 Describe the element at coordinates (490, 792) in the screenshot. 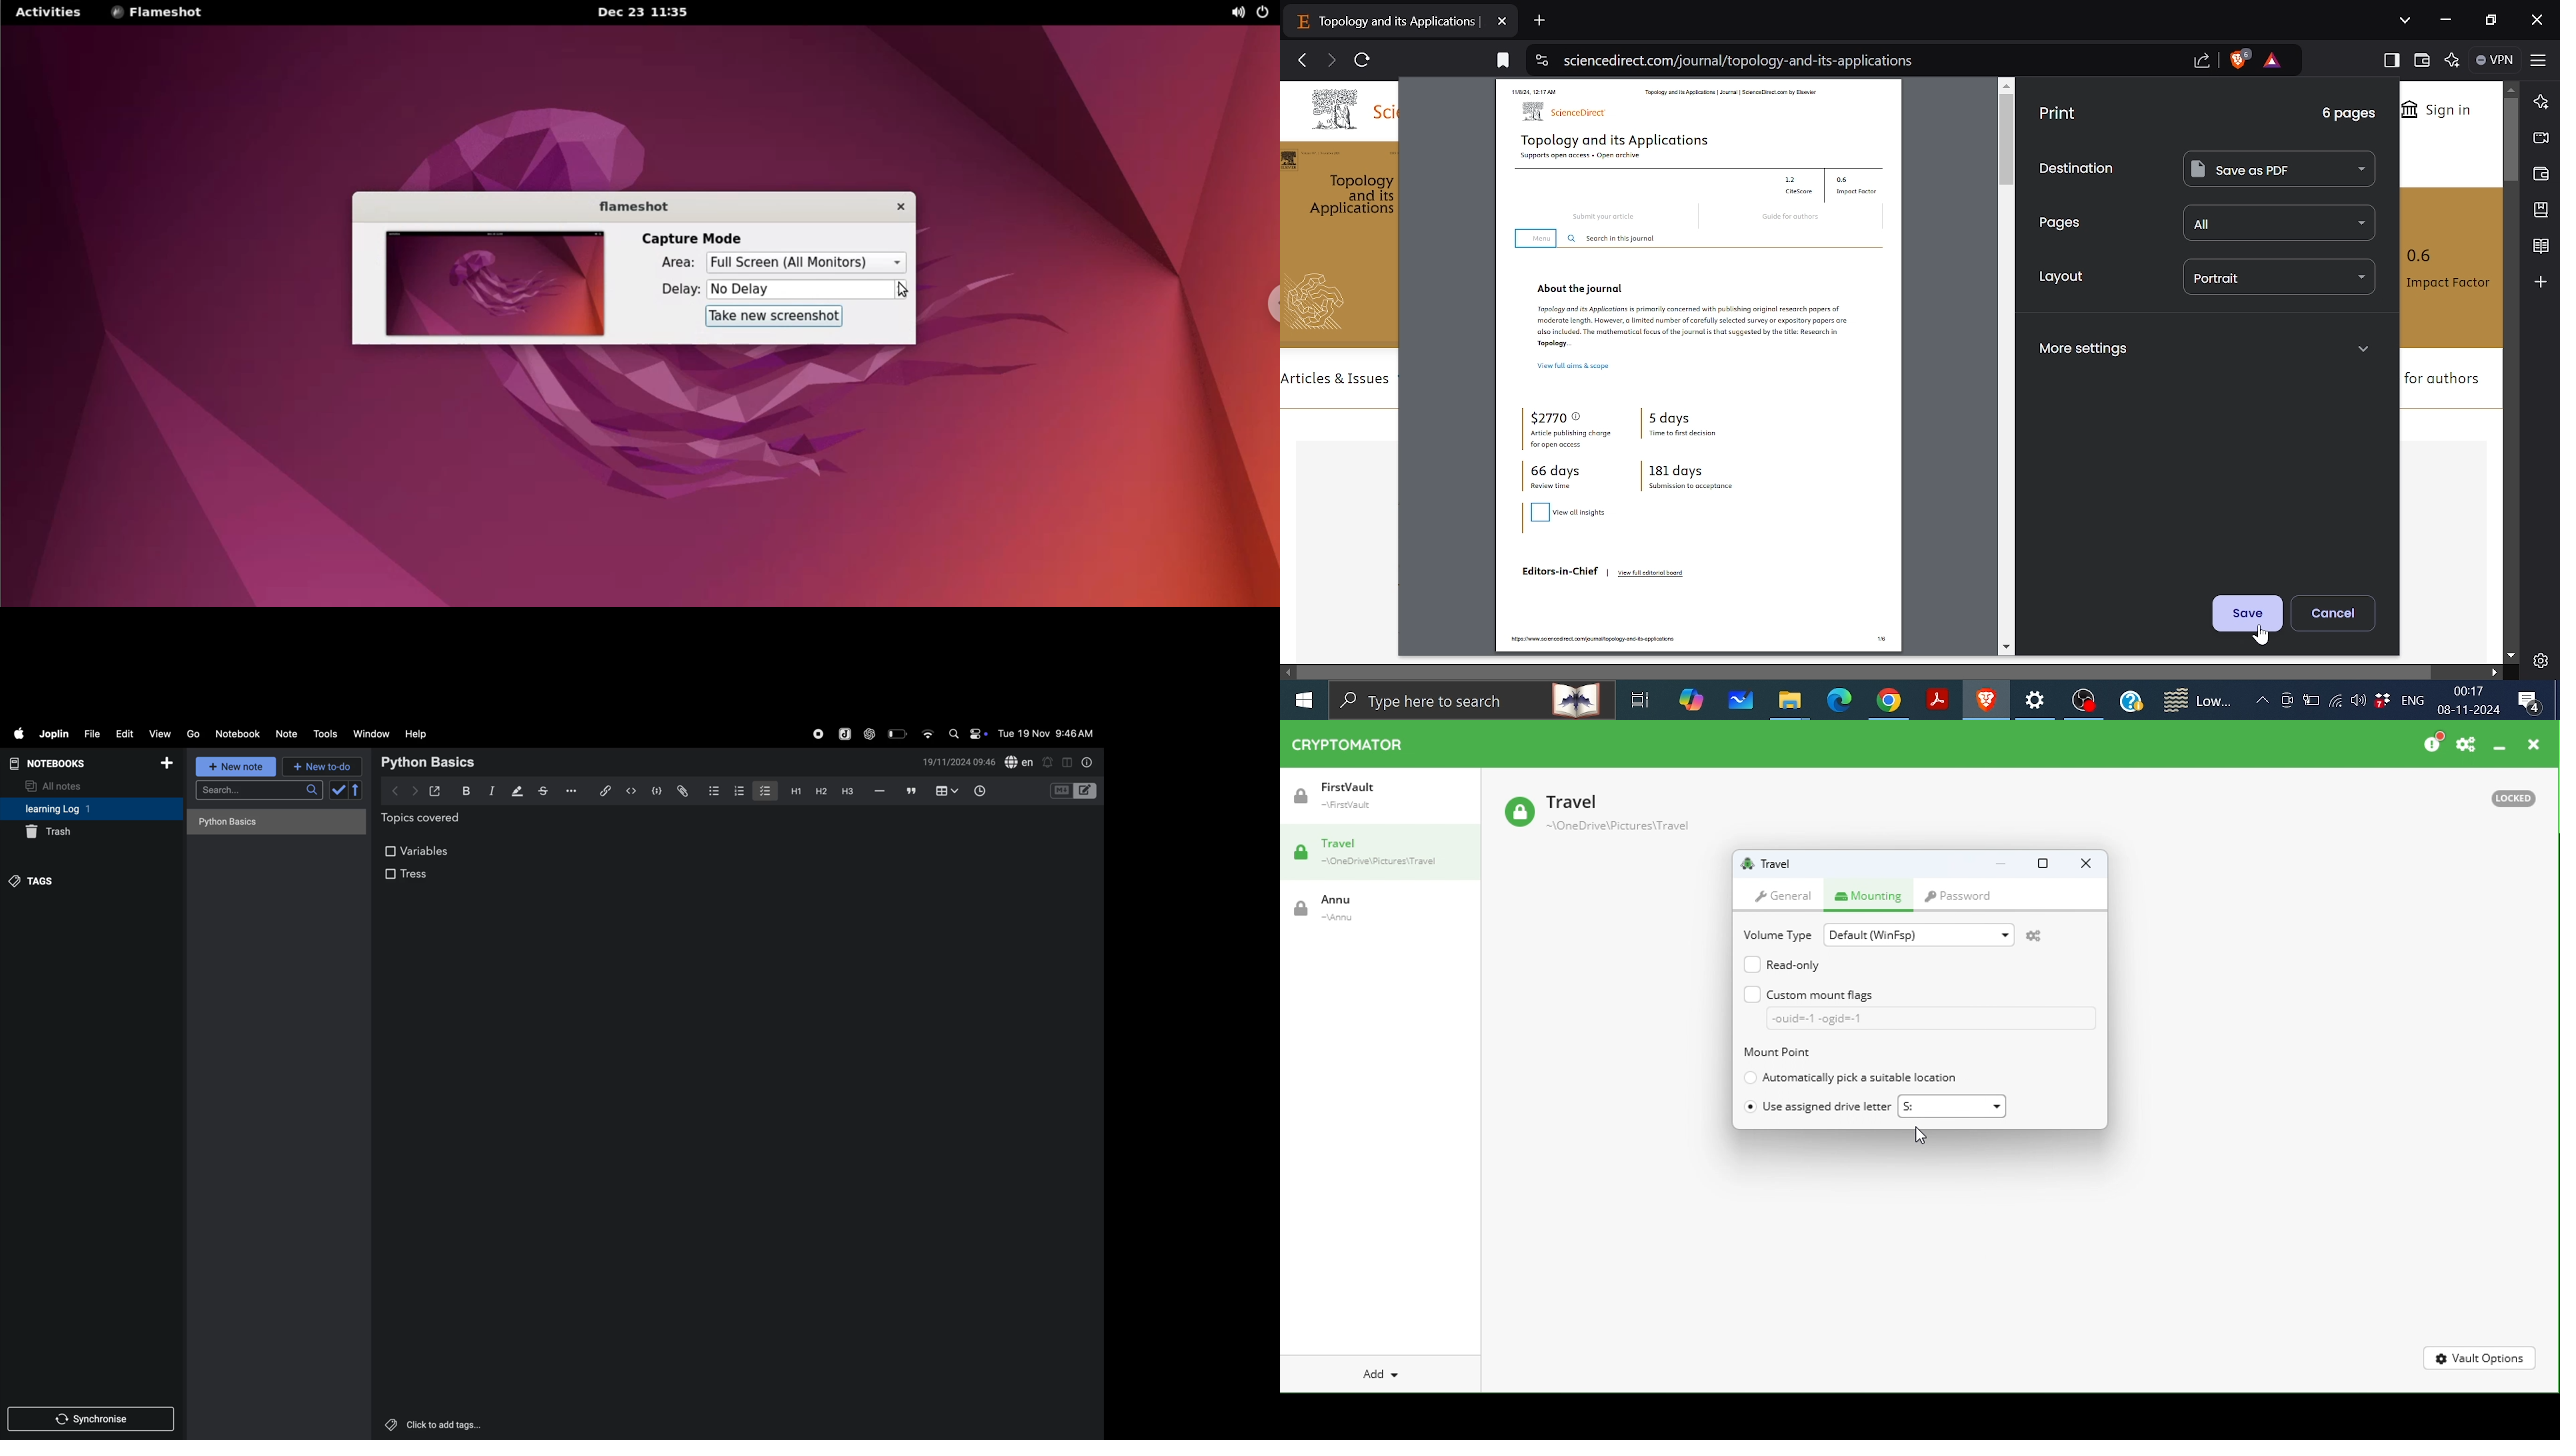

I see `itallic` at that location.